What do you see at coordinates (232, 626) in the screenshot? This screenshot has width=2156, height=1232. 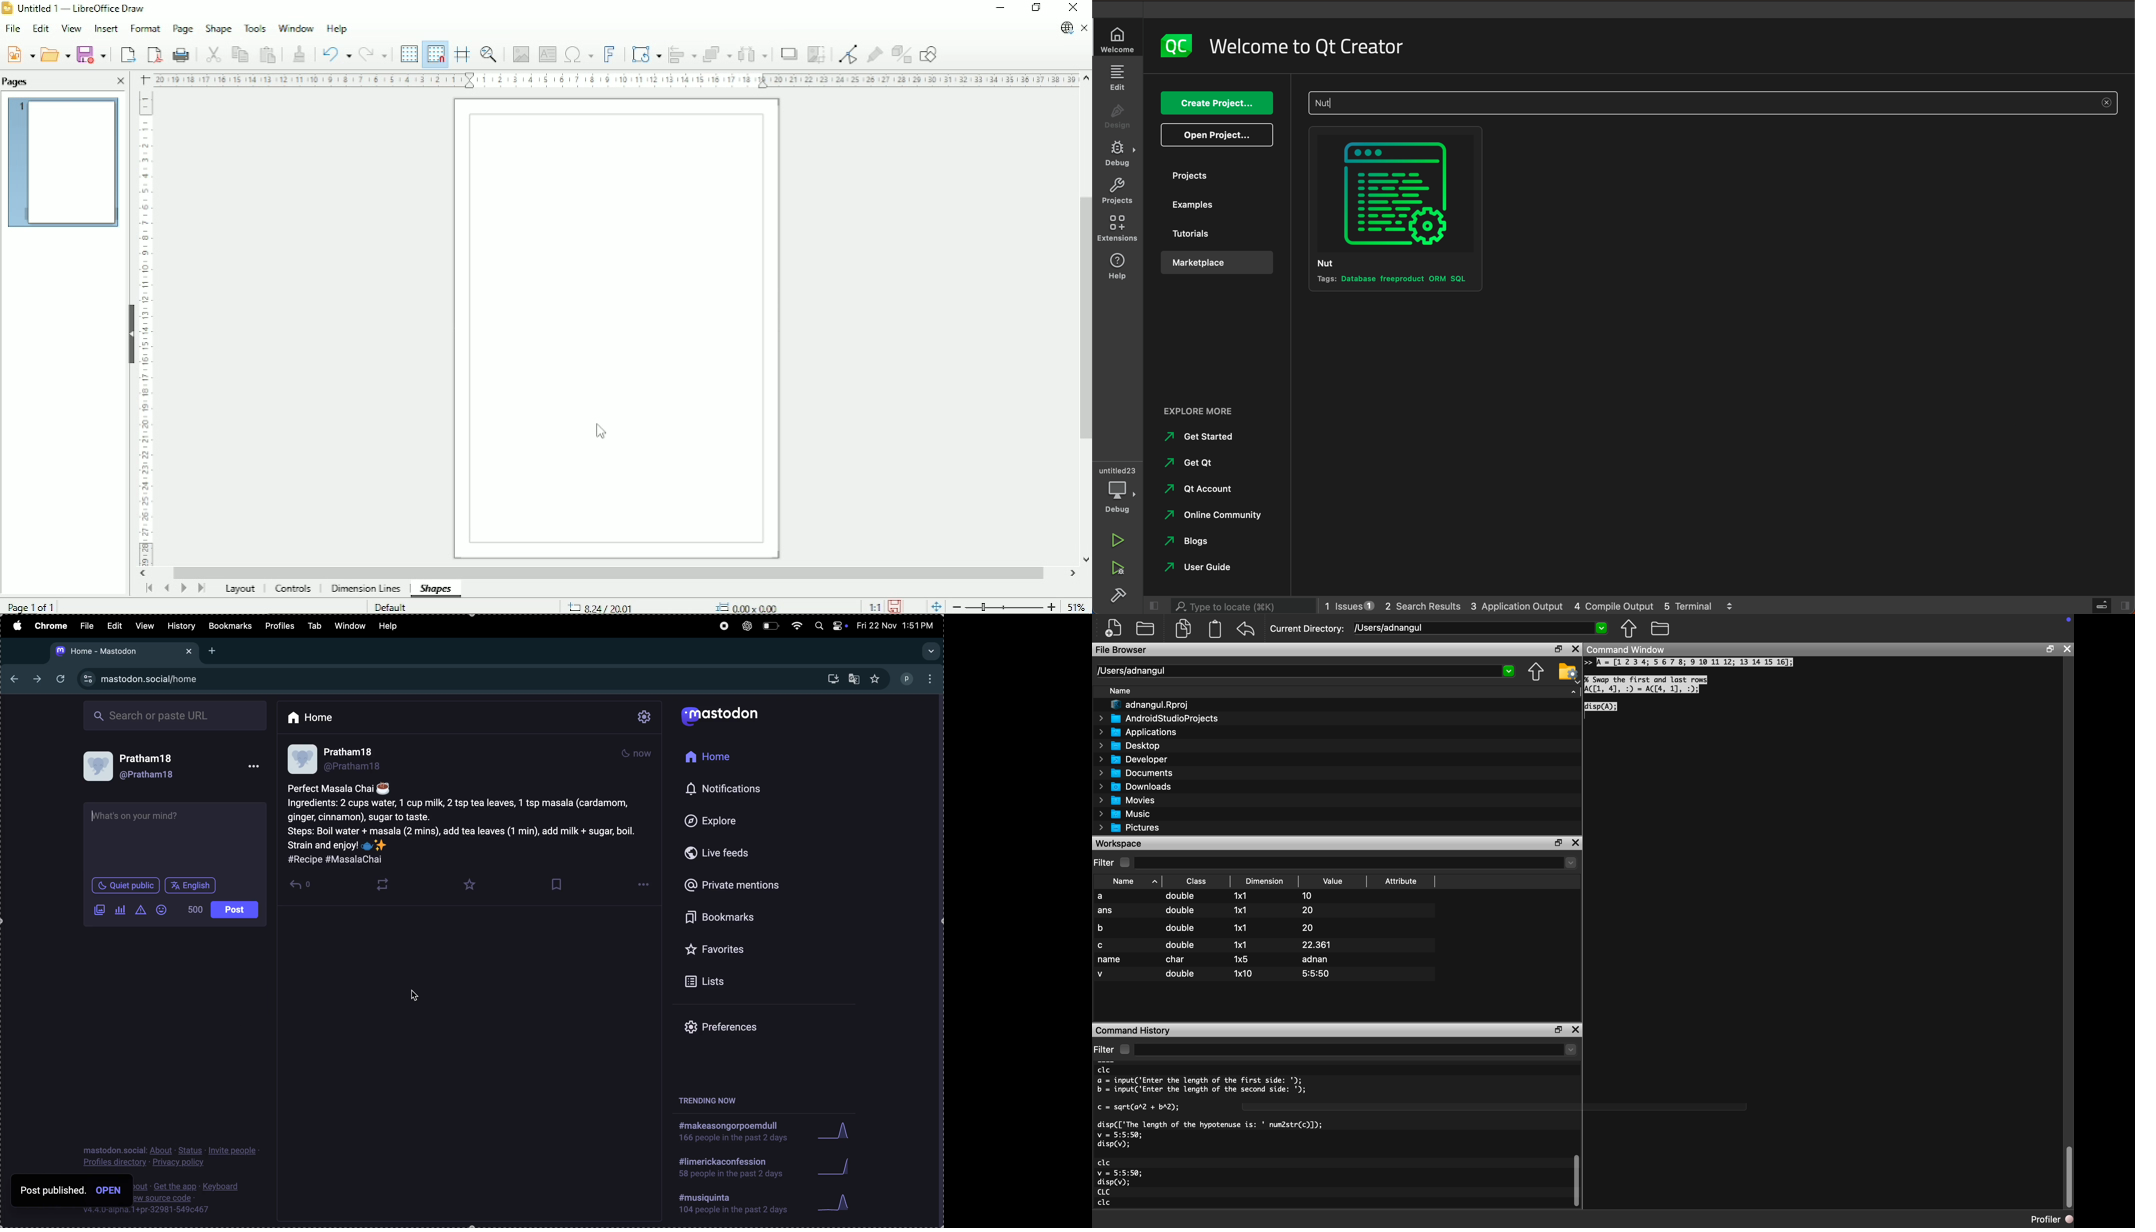 I see `bookmarks` at bounding box center [232, 626].